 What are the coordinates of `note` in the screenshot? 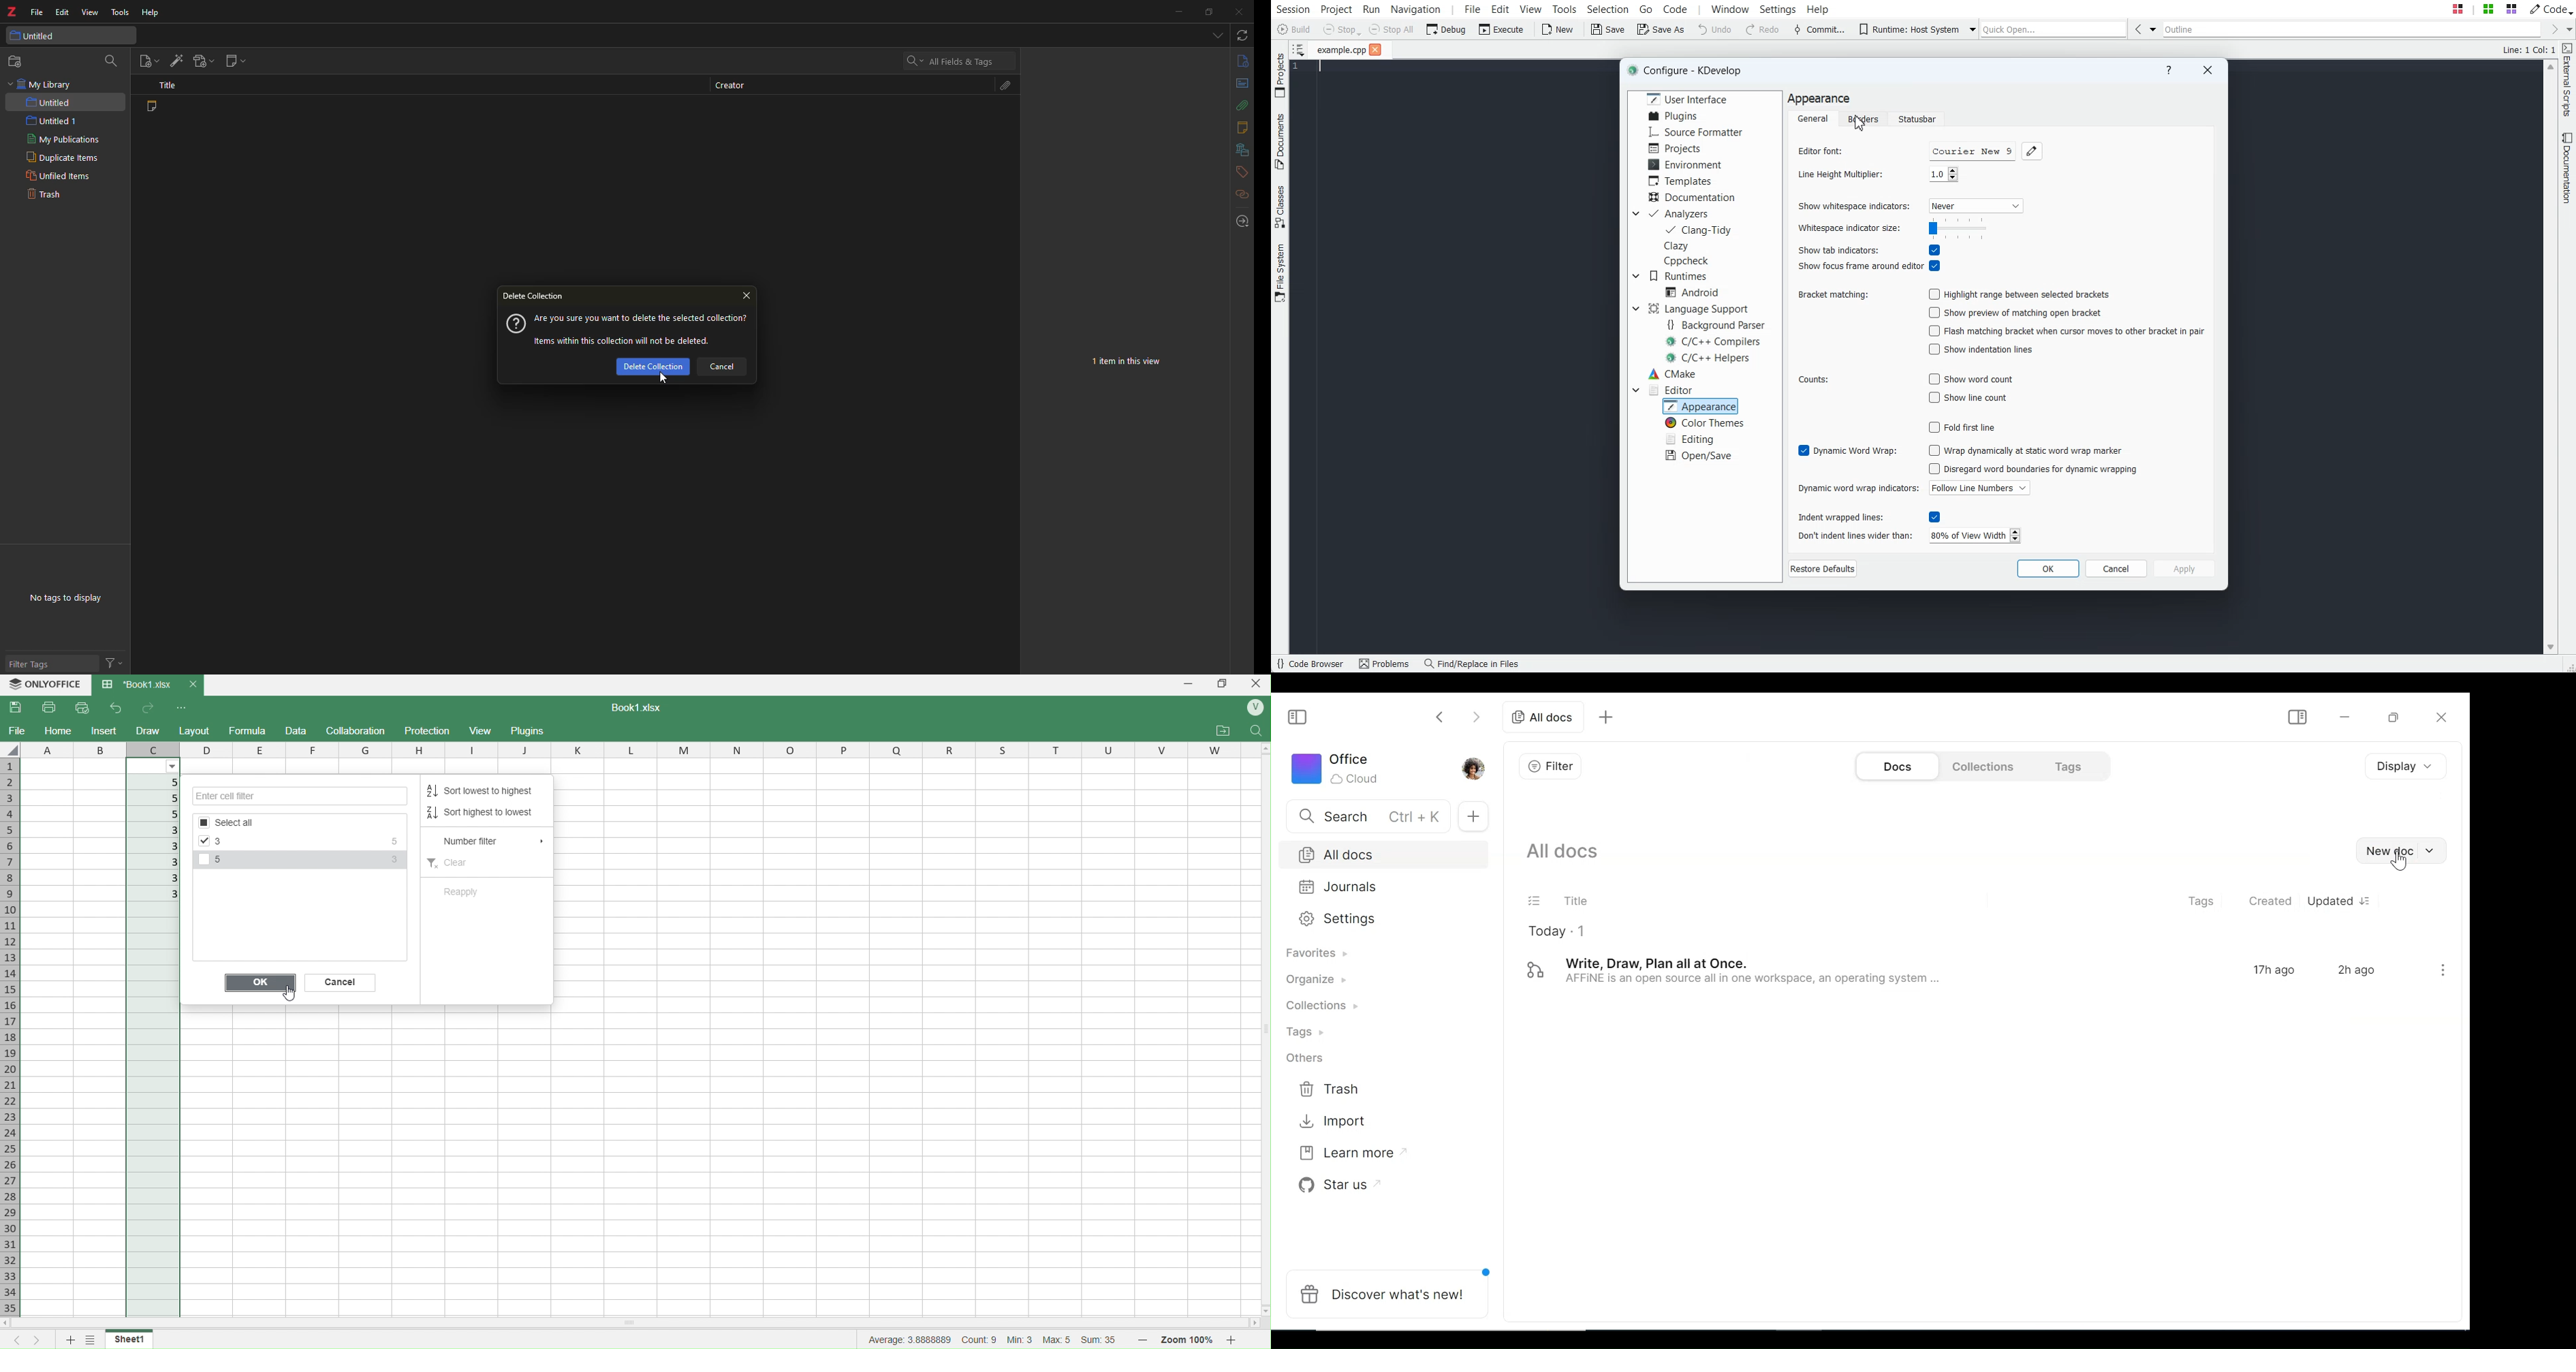 It's located at (151, 106).